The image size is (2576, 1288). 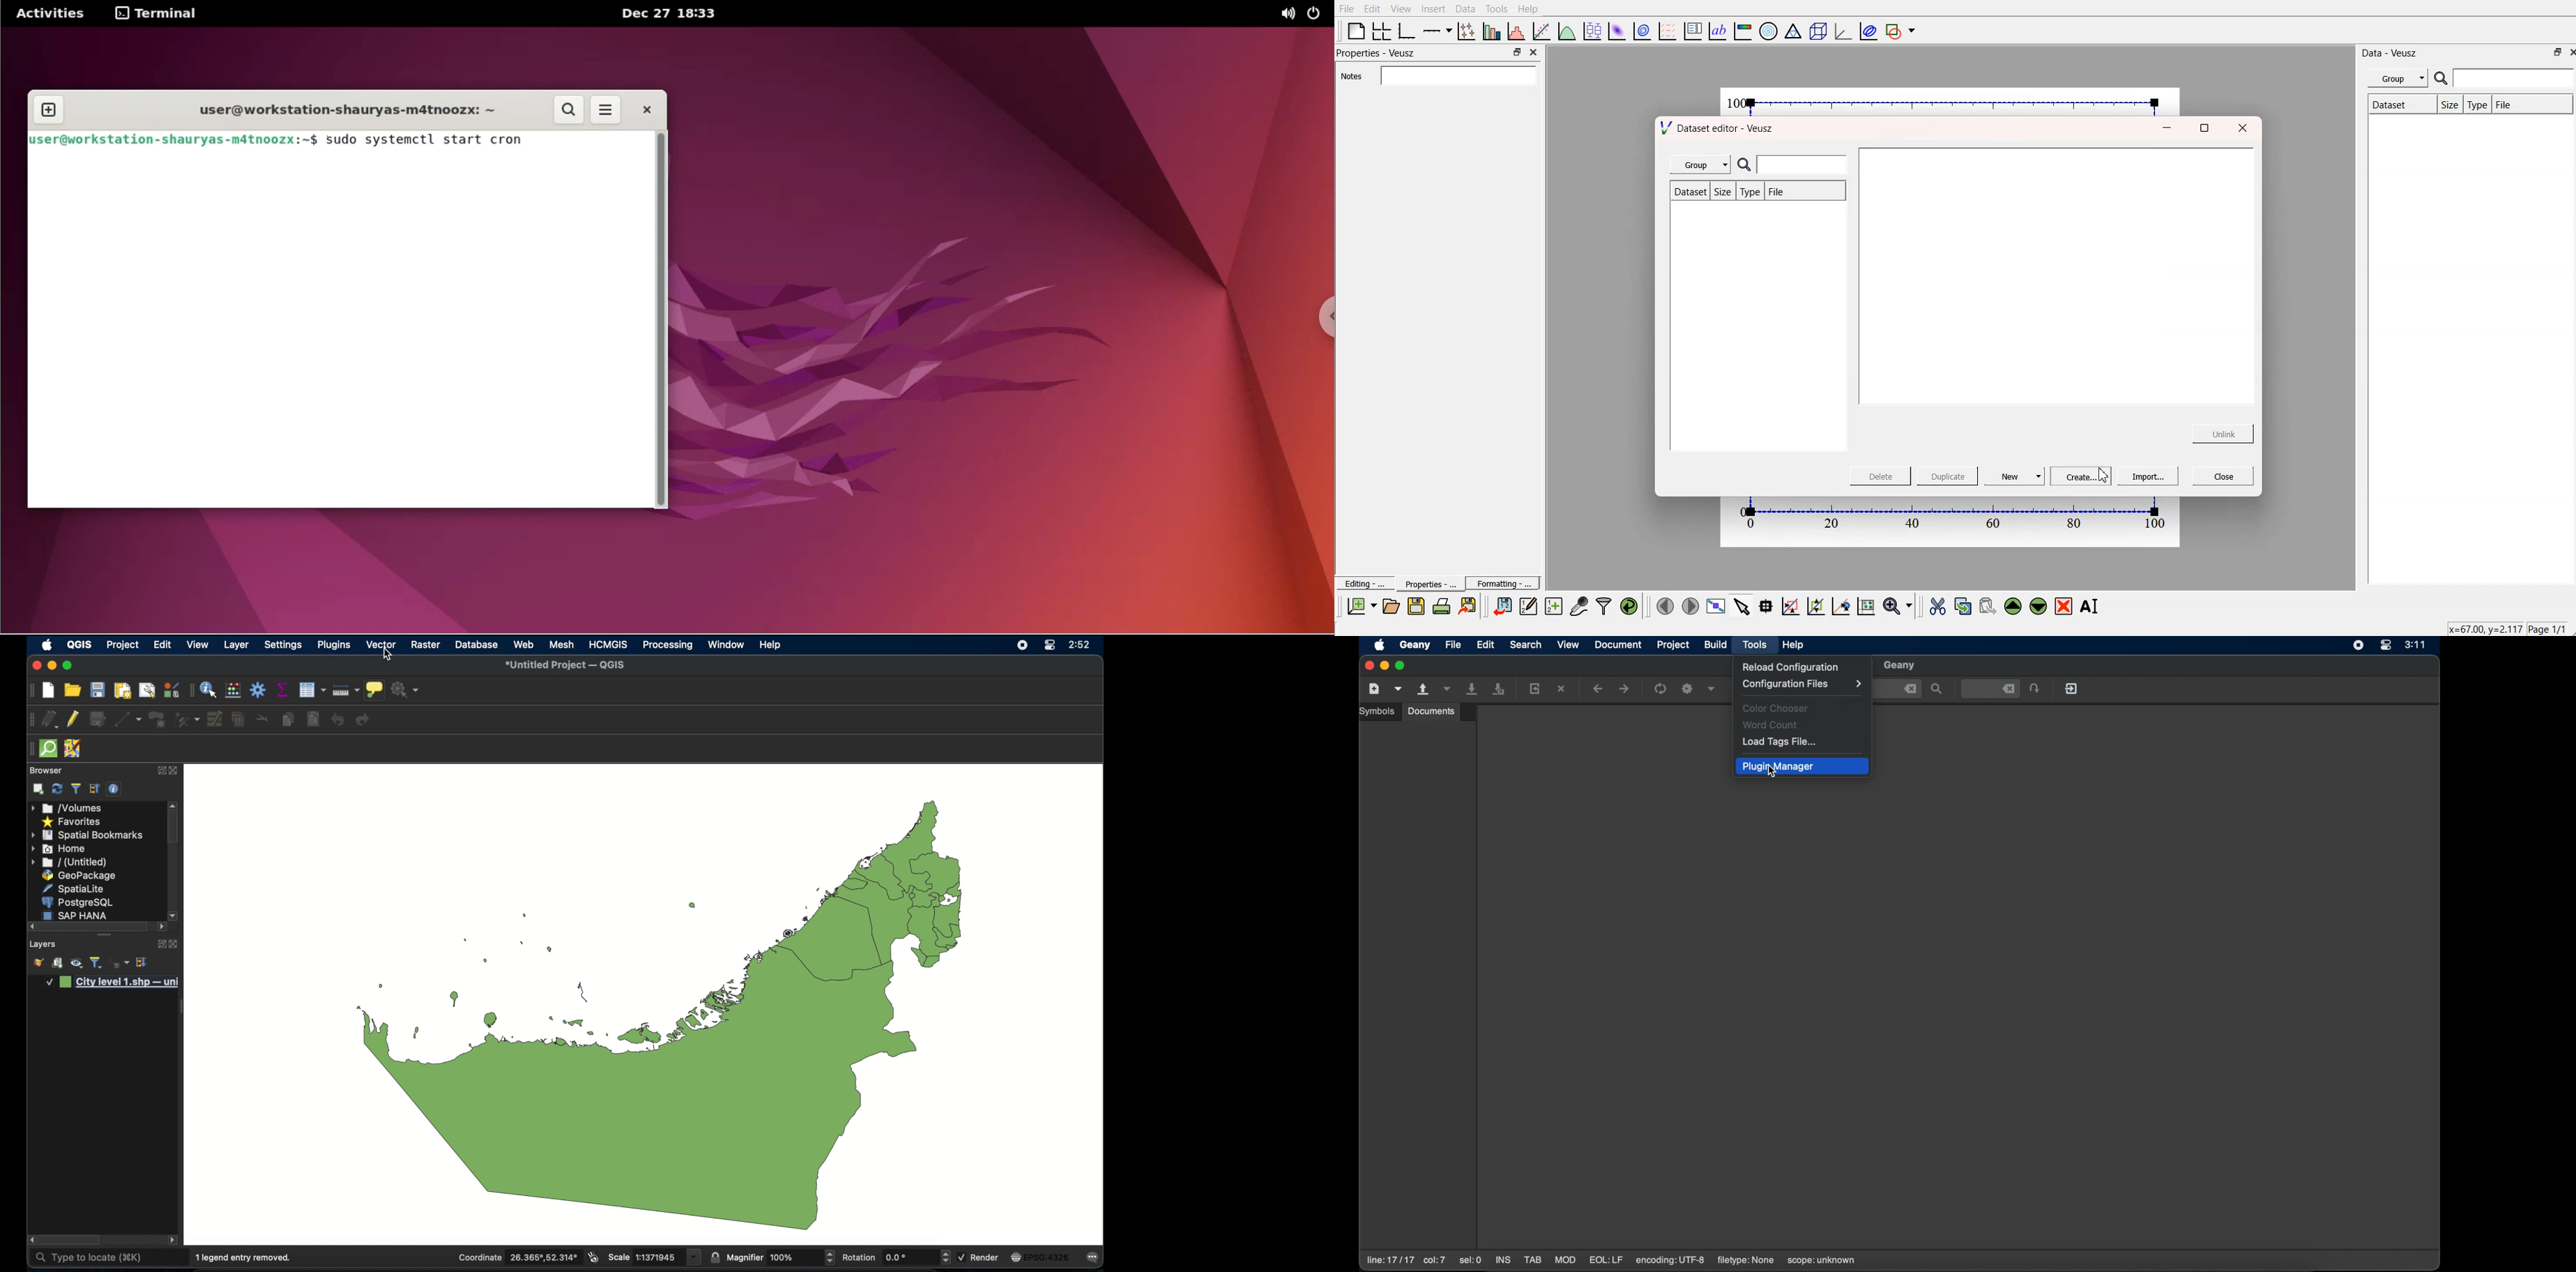 What do you see at coordinates (1791, 667) in the screenshot?
I see `reload configuration` at bounding box center [1791, 667].